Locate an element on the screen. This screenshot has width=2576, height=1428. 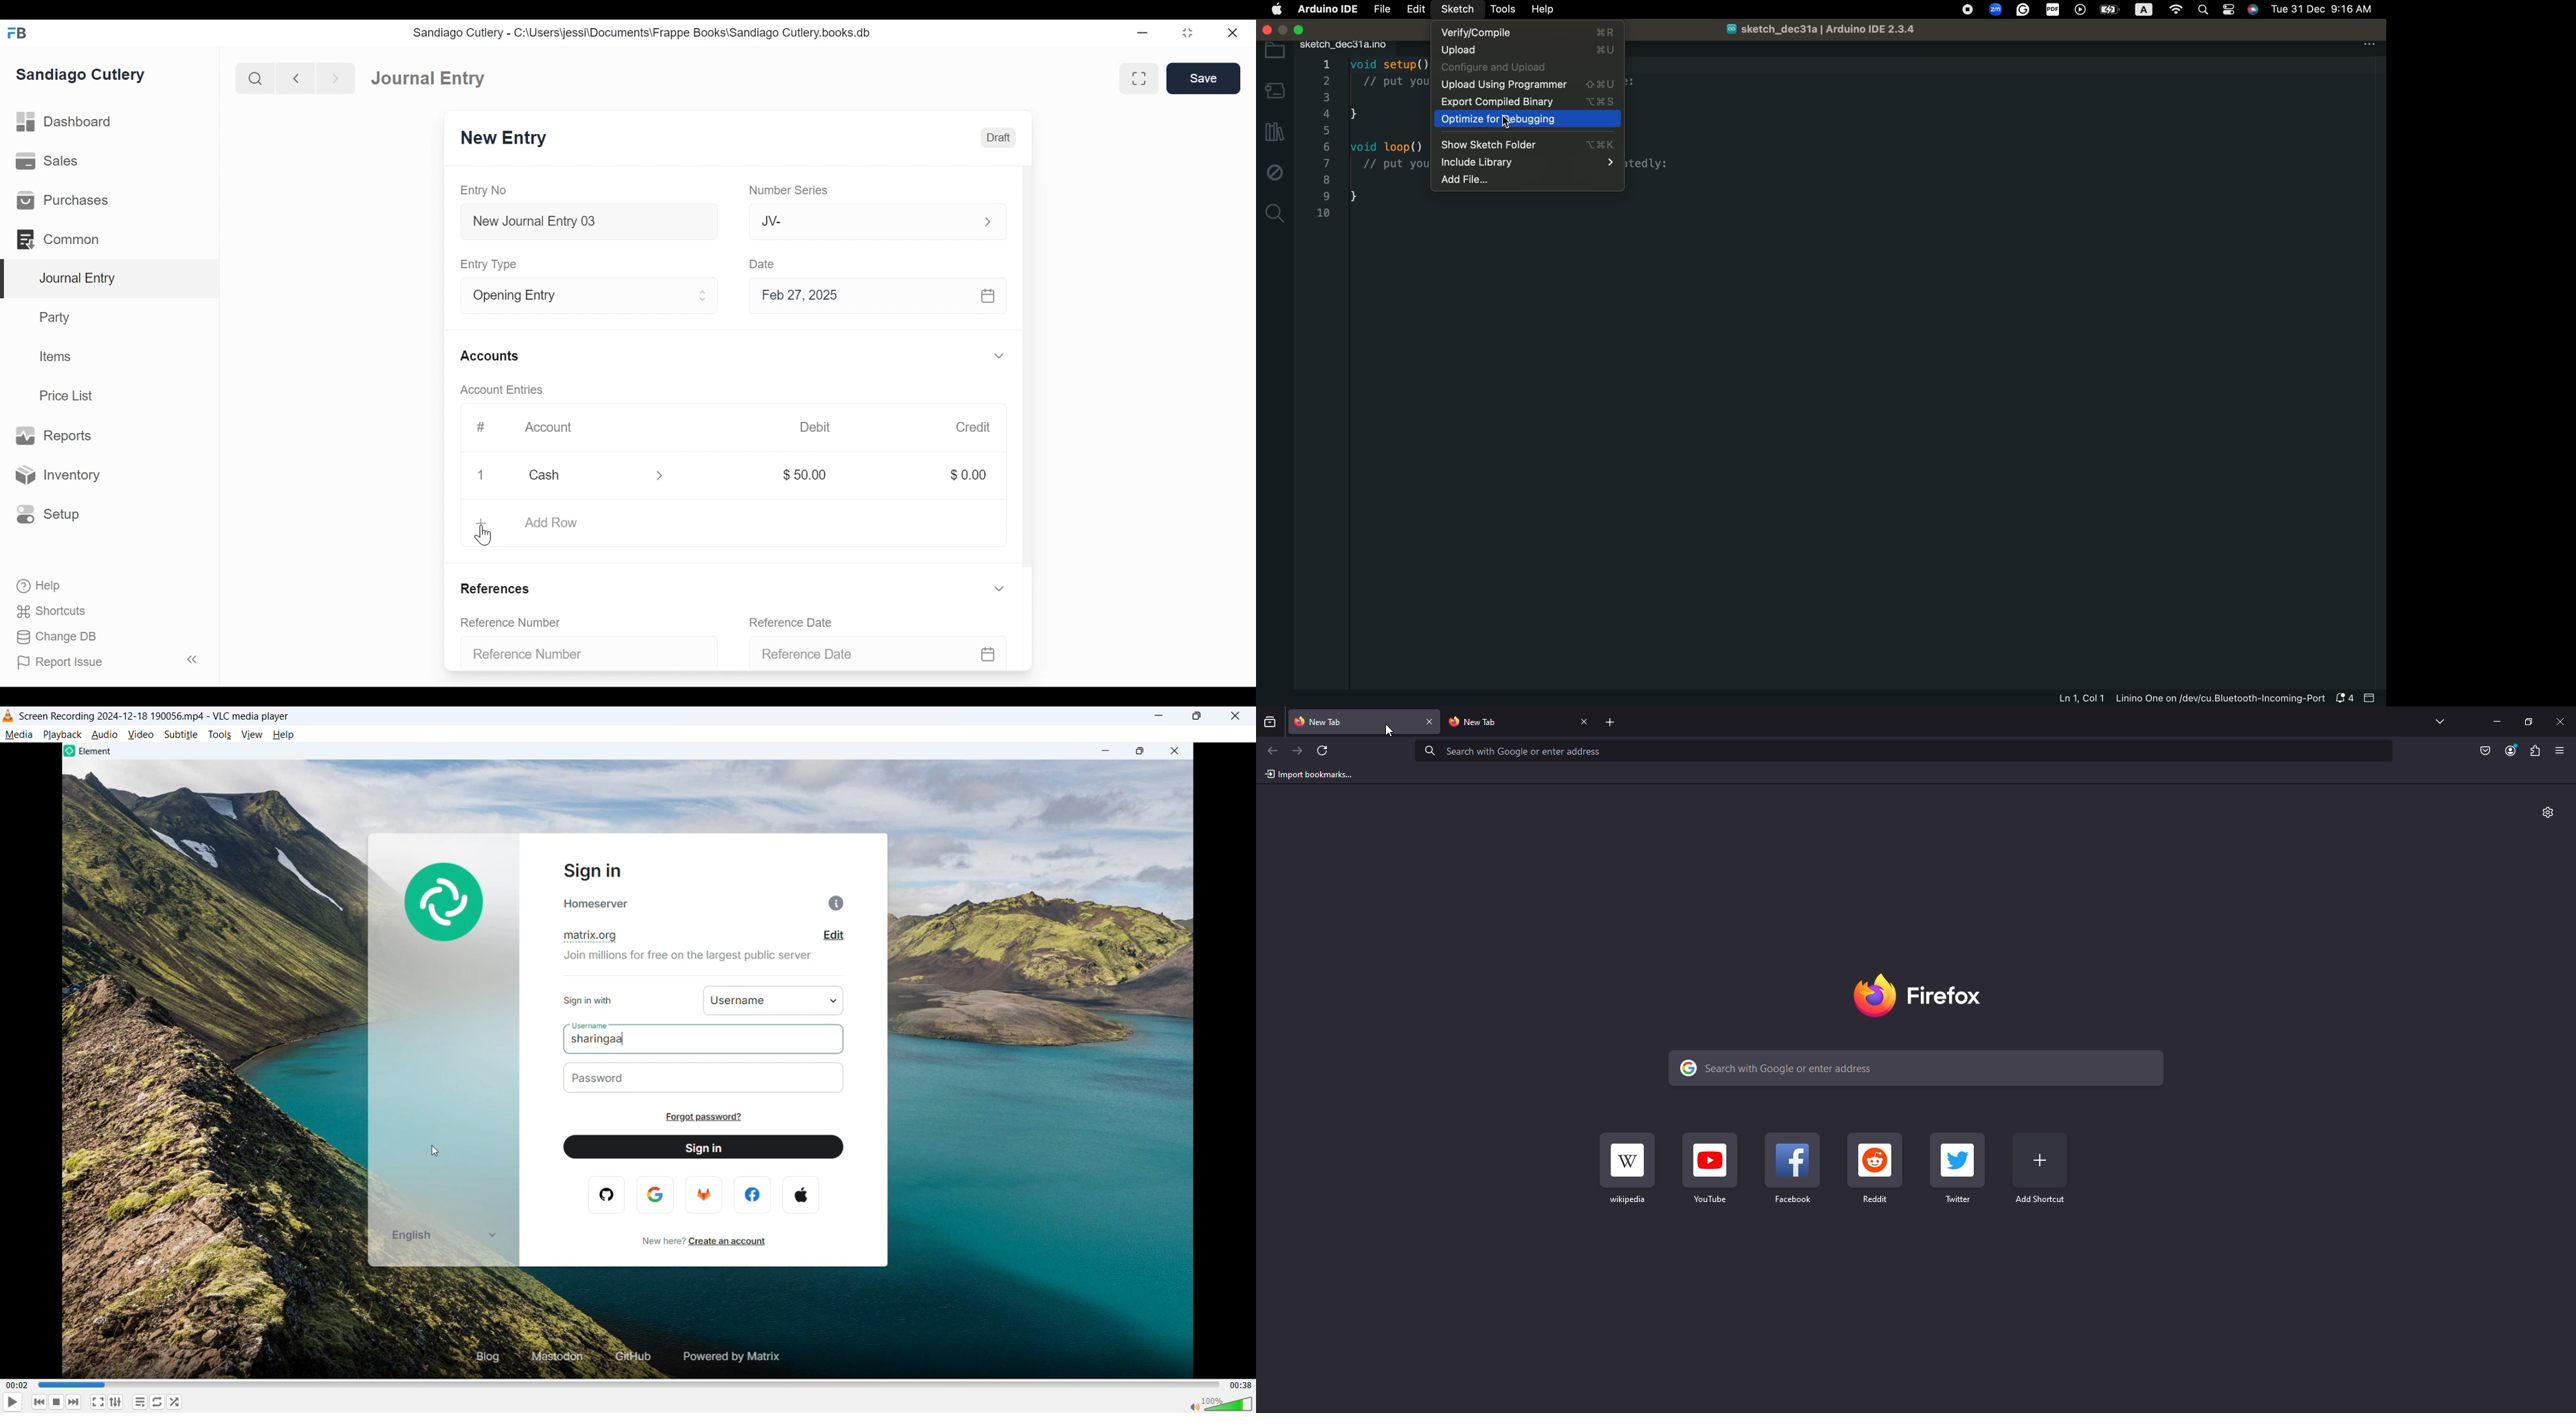
cursor is located at coordinates (1391, 733).